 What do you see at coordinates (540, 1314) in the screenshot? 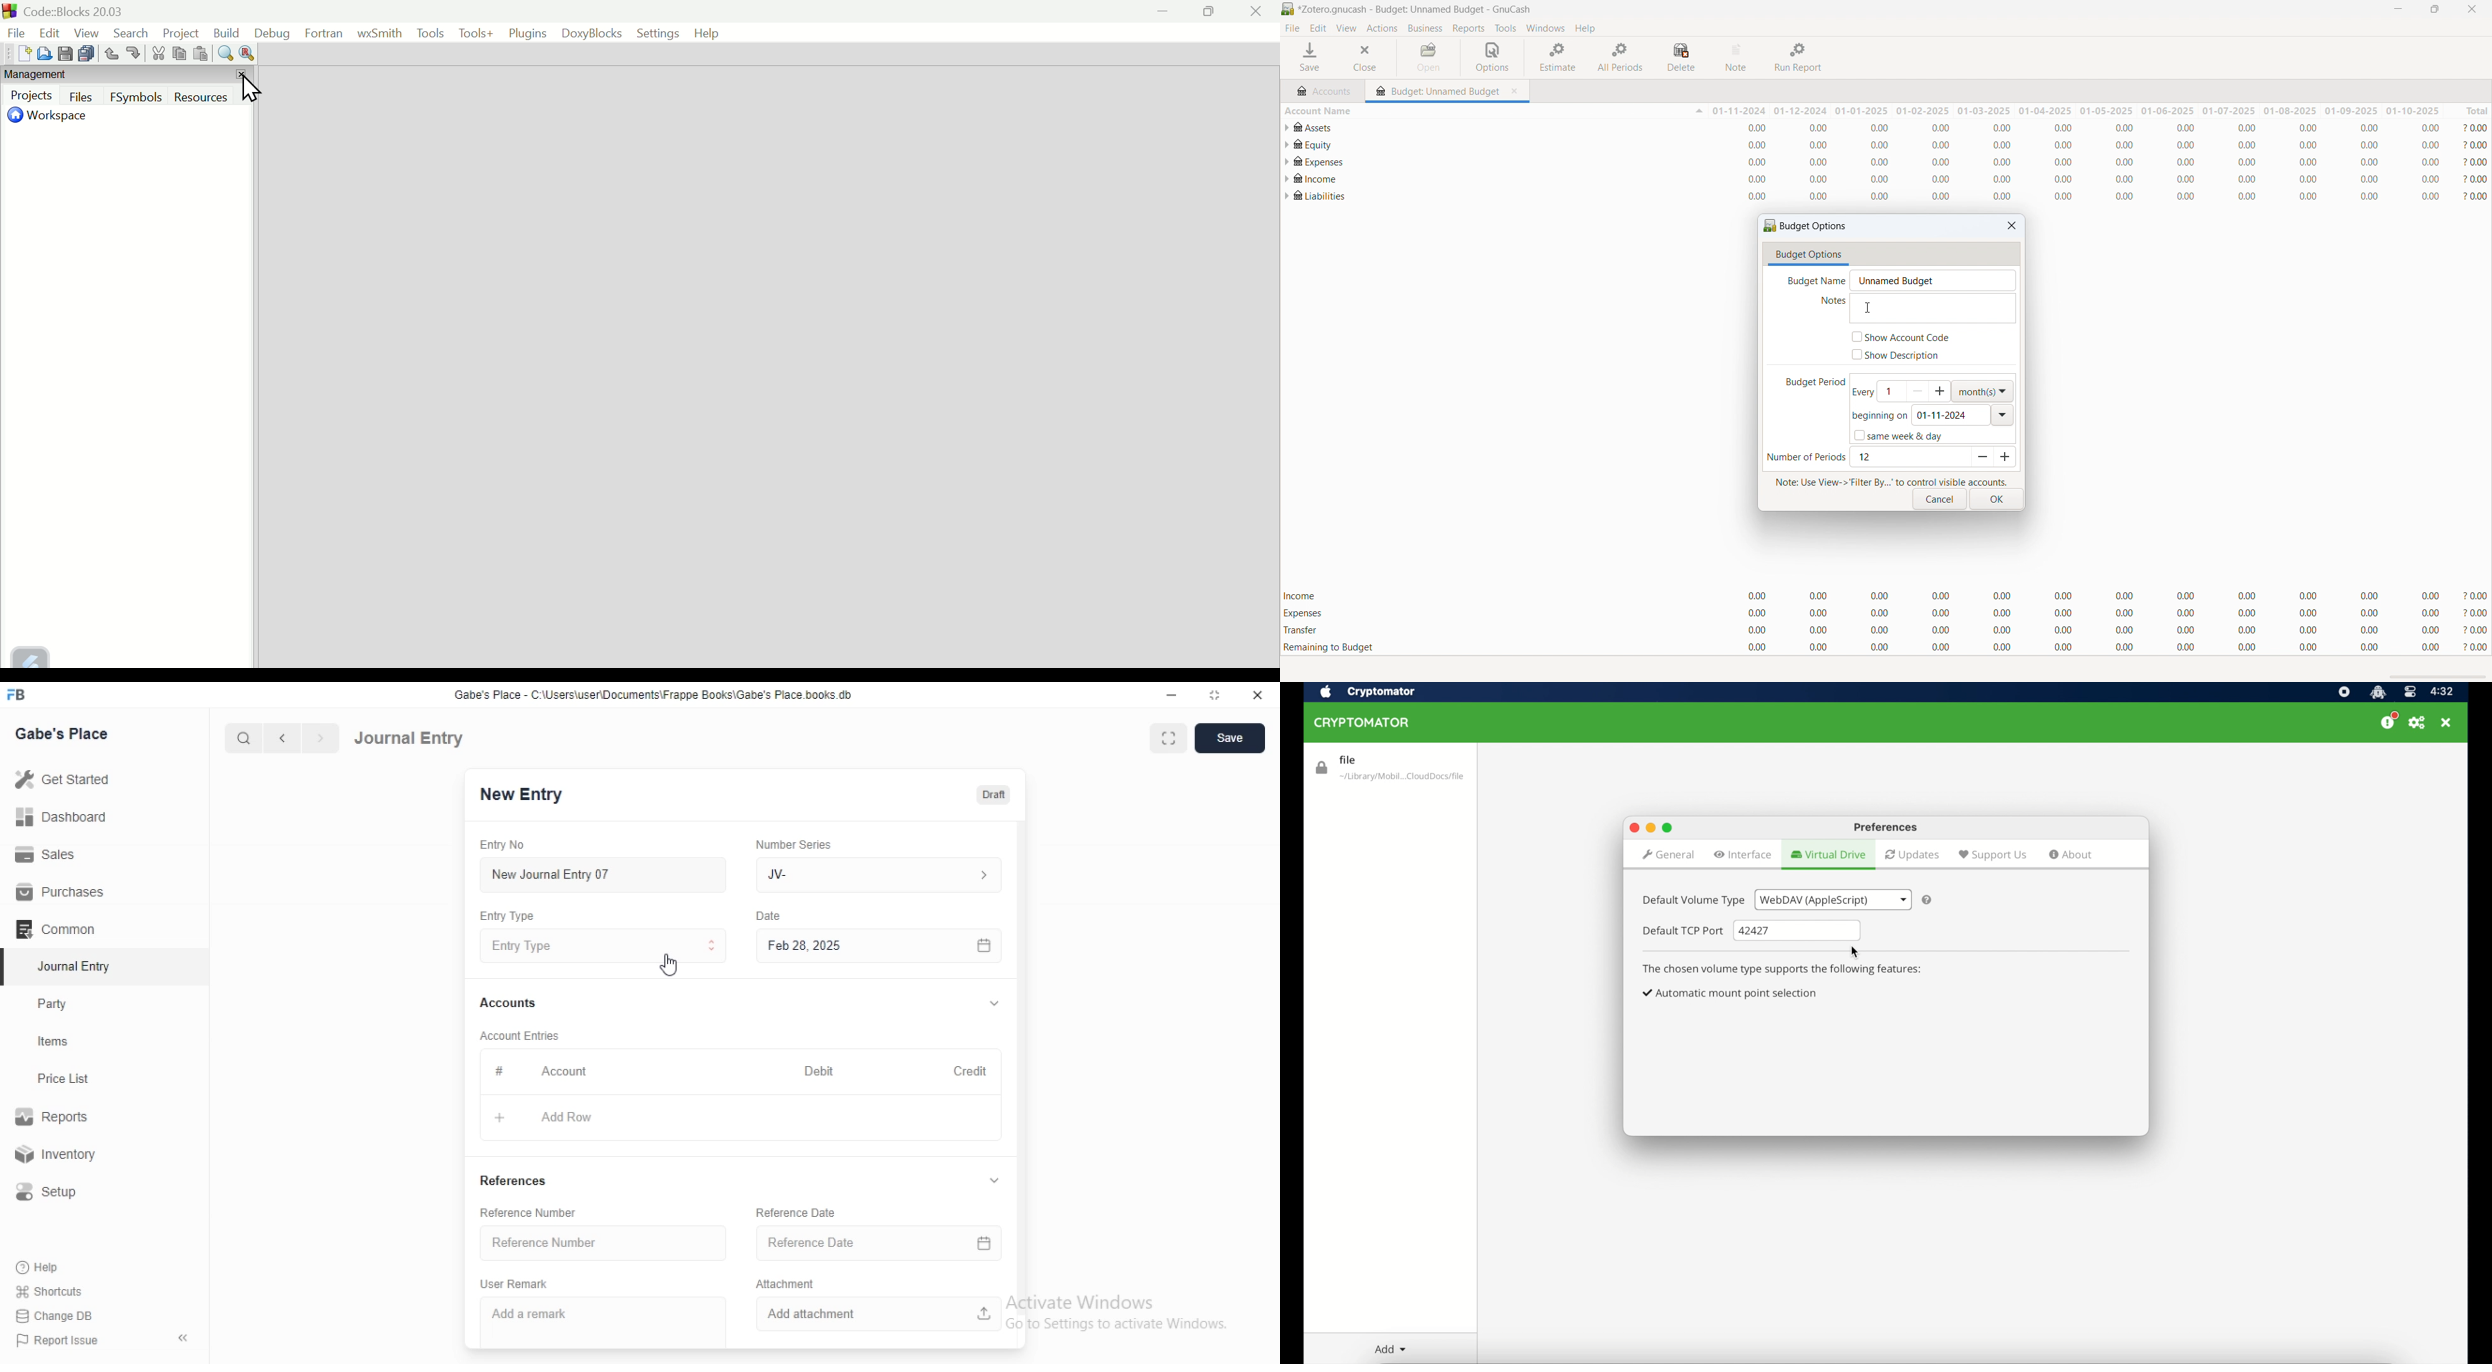
I see `Add a remark` at bounding box center [540, 1314].